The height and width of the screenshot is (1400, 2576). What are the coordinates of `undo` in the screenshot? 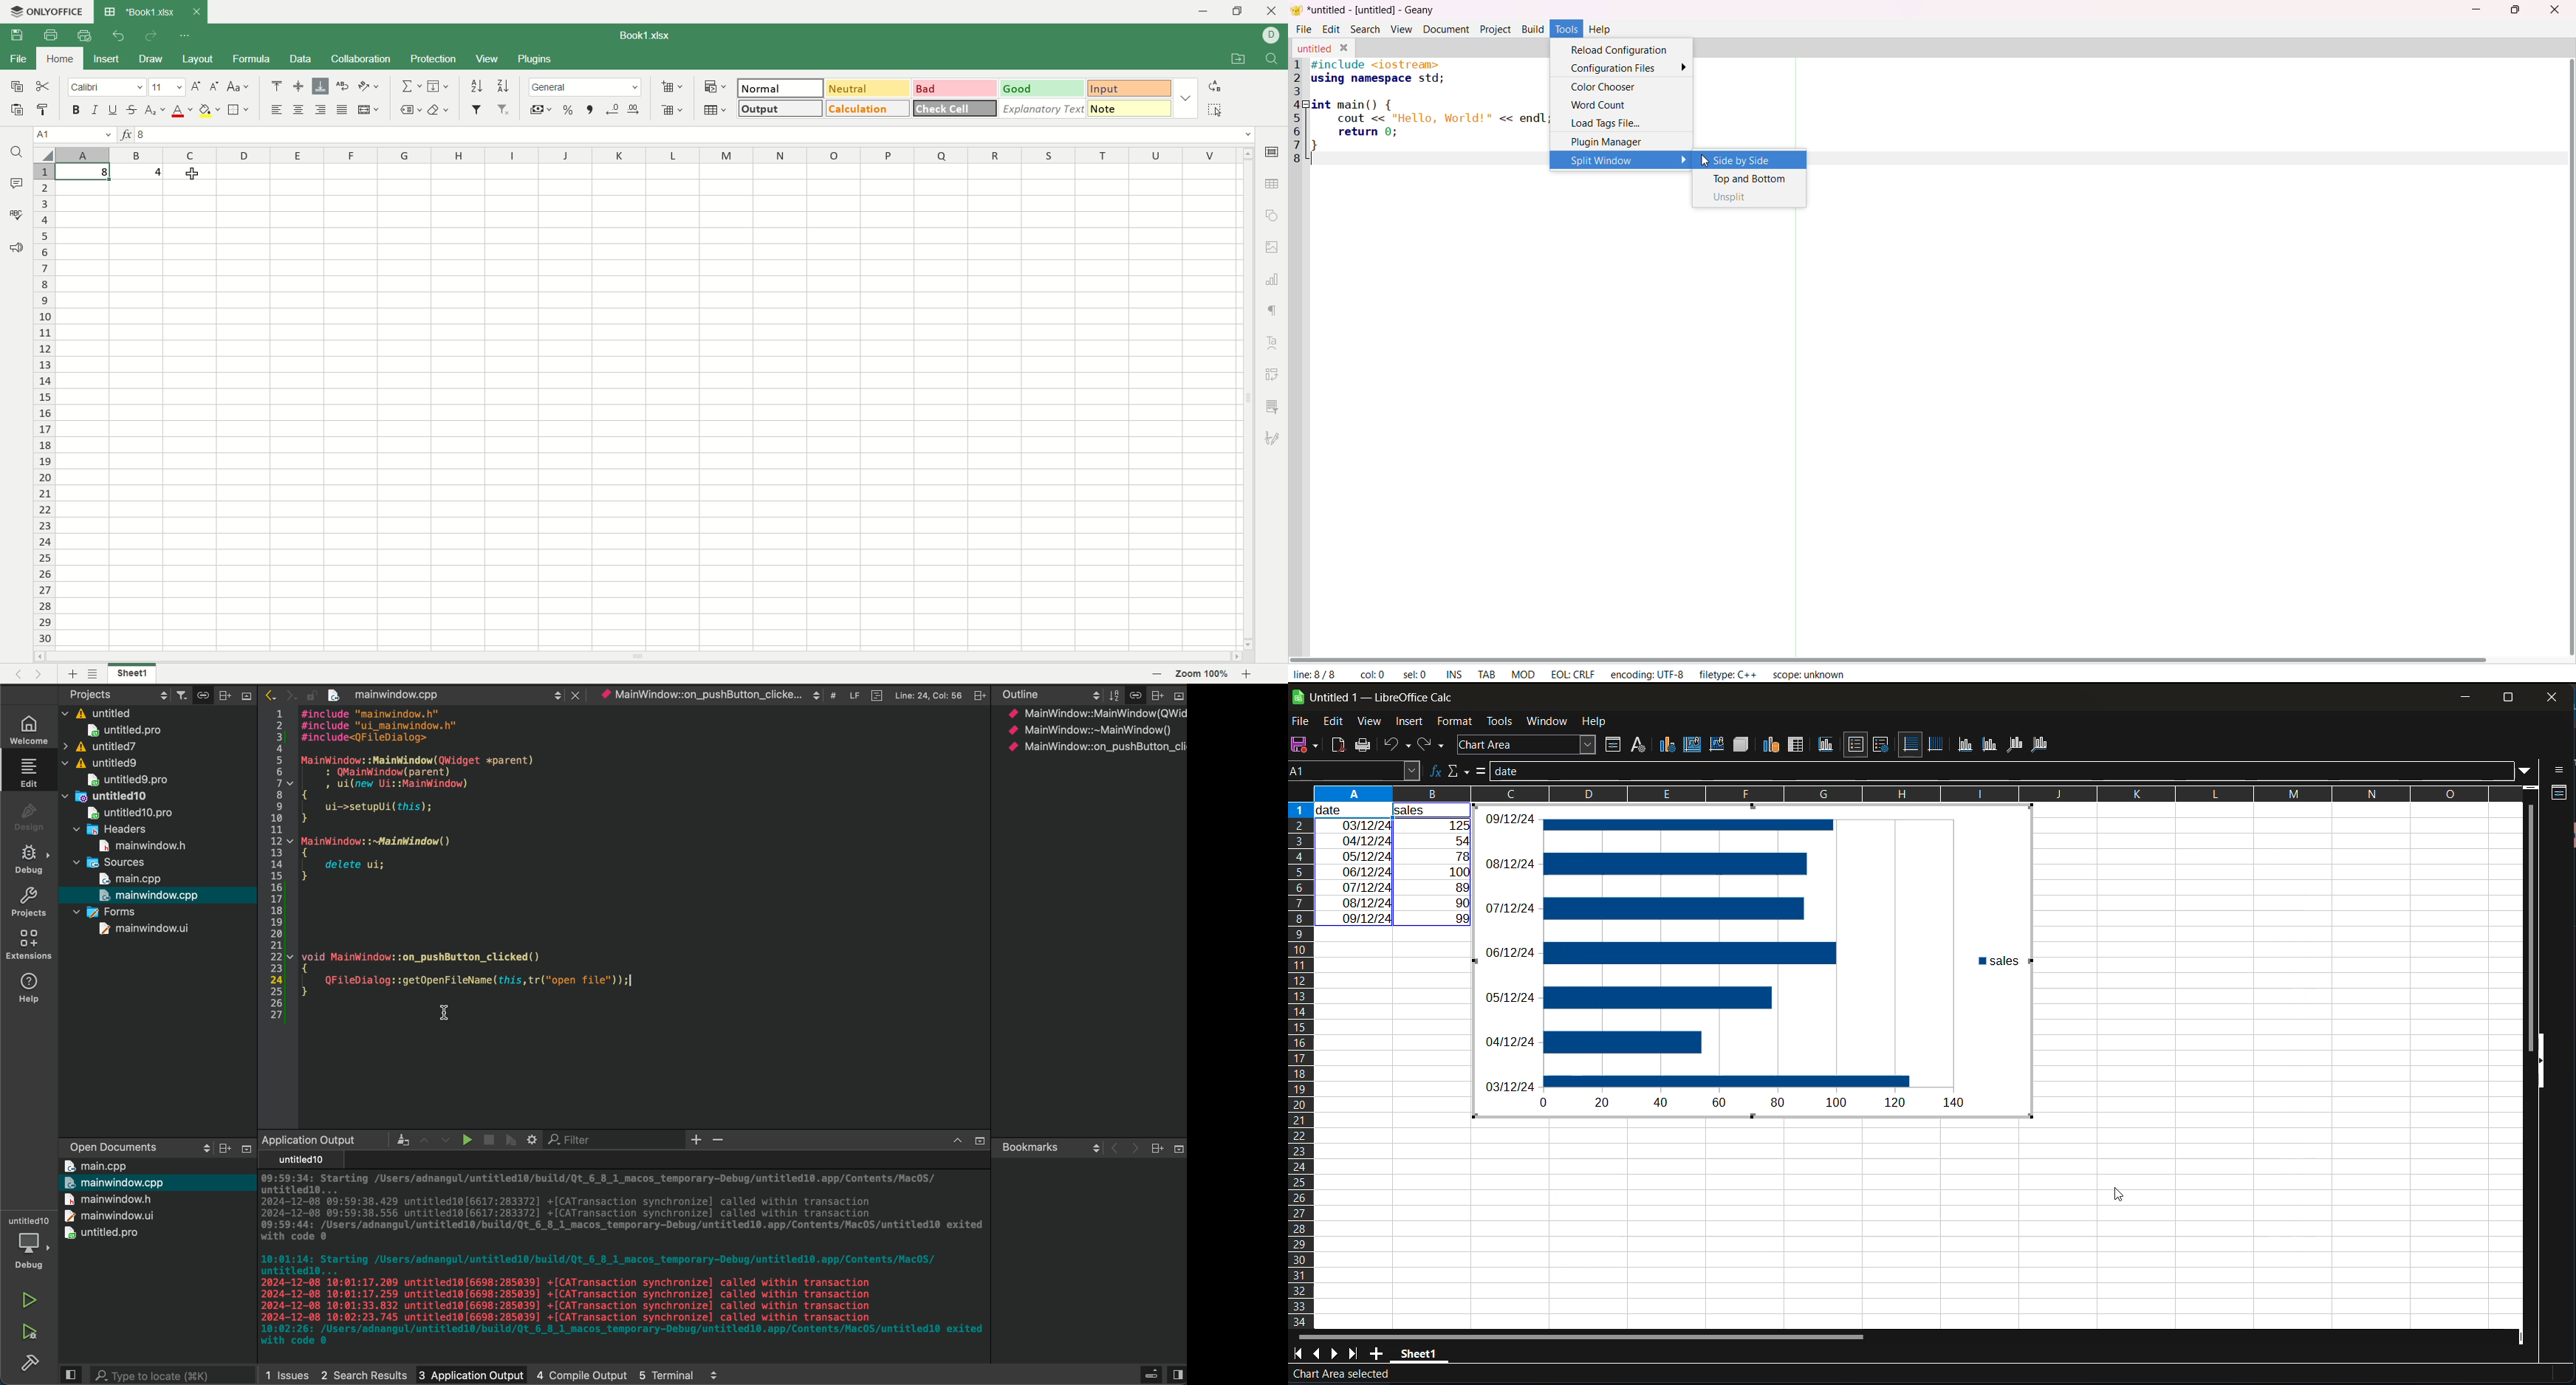 It's located at (119, 34).